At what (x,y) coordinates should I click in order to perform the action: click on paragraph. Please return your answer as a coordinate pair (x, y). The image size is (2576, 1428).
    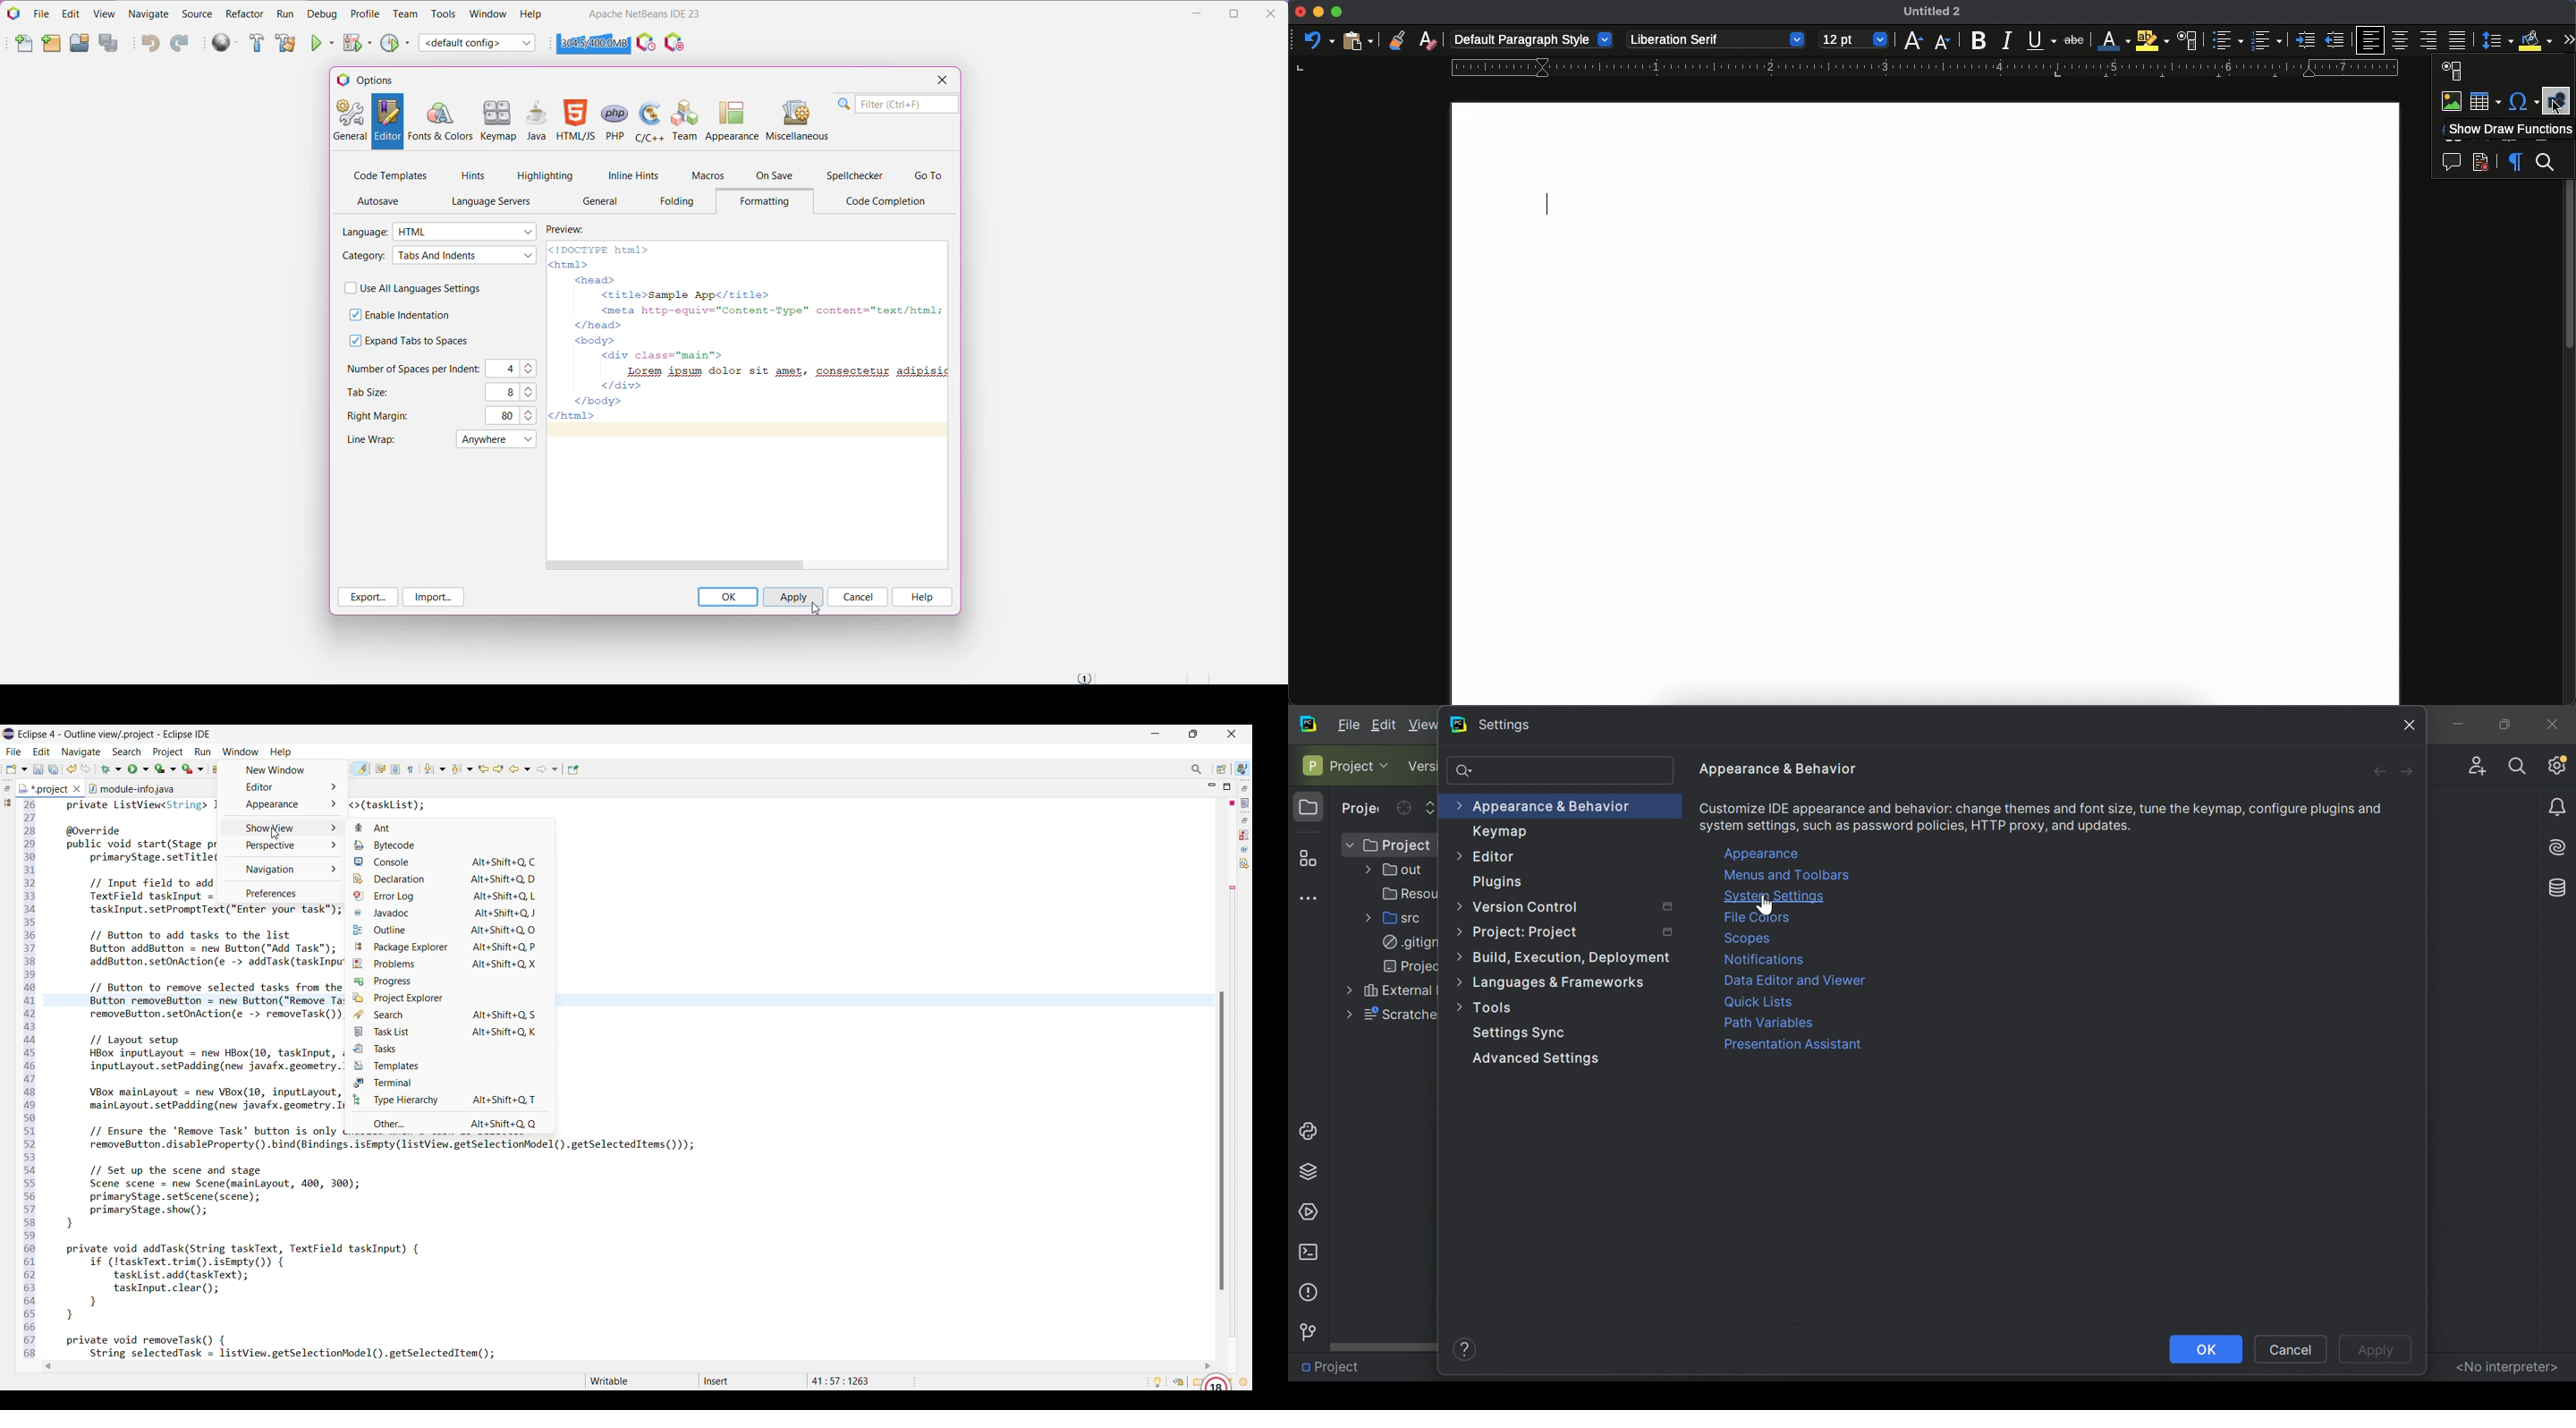
    Looking at the image, I should click on (2515, 163).